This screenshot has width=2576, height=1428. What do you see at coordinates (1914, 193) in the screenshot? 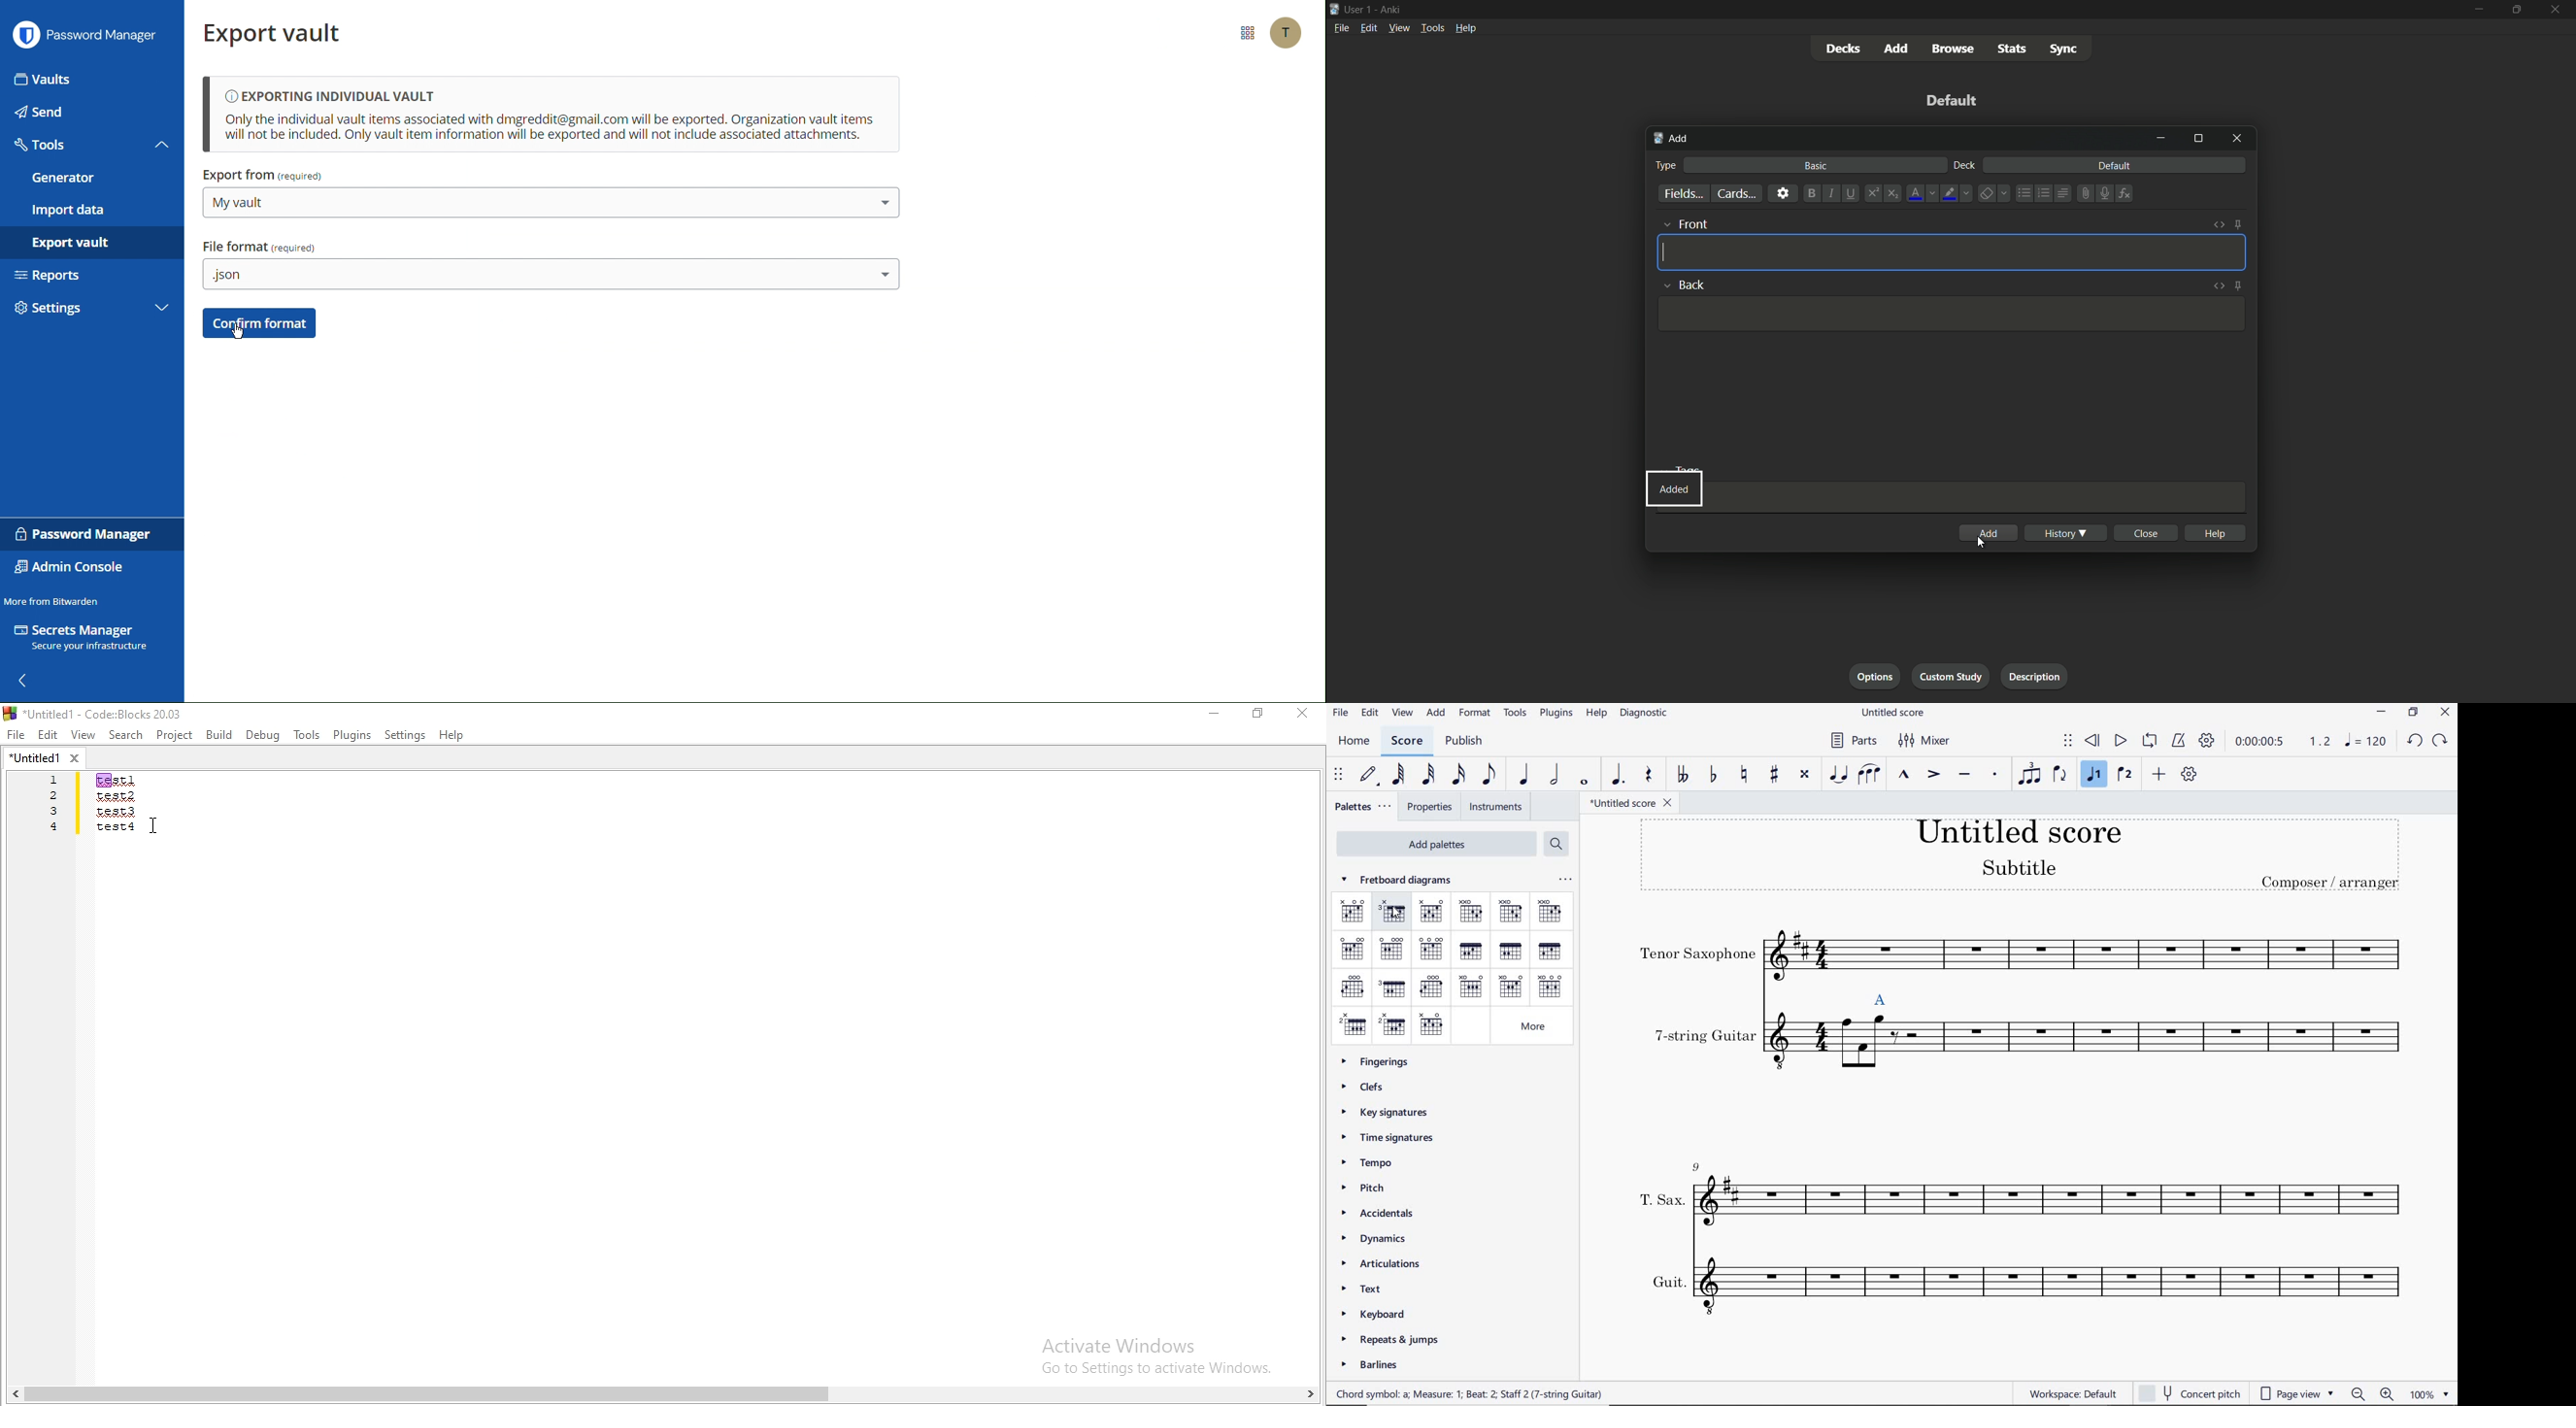
I see `font color` at bounding box center [1914, 193].